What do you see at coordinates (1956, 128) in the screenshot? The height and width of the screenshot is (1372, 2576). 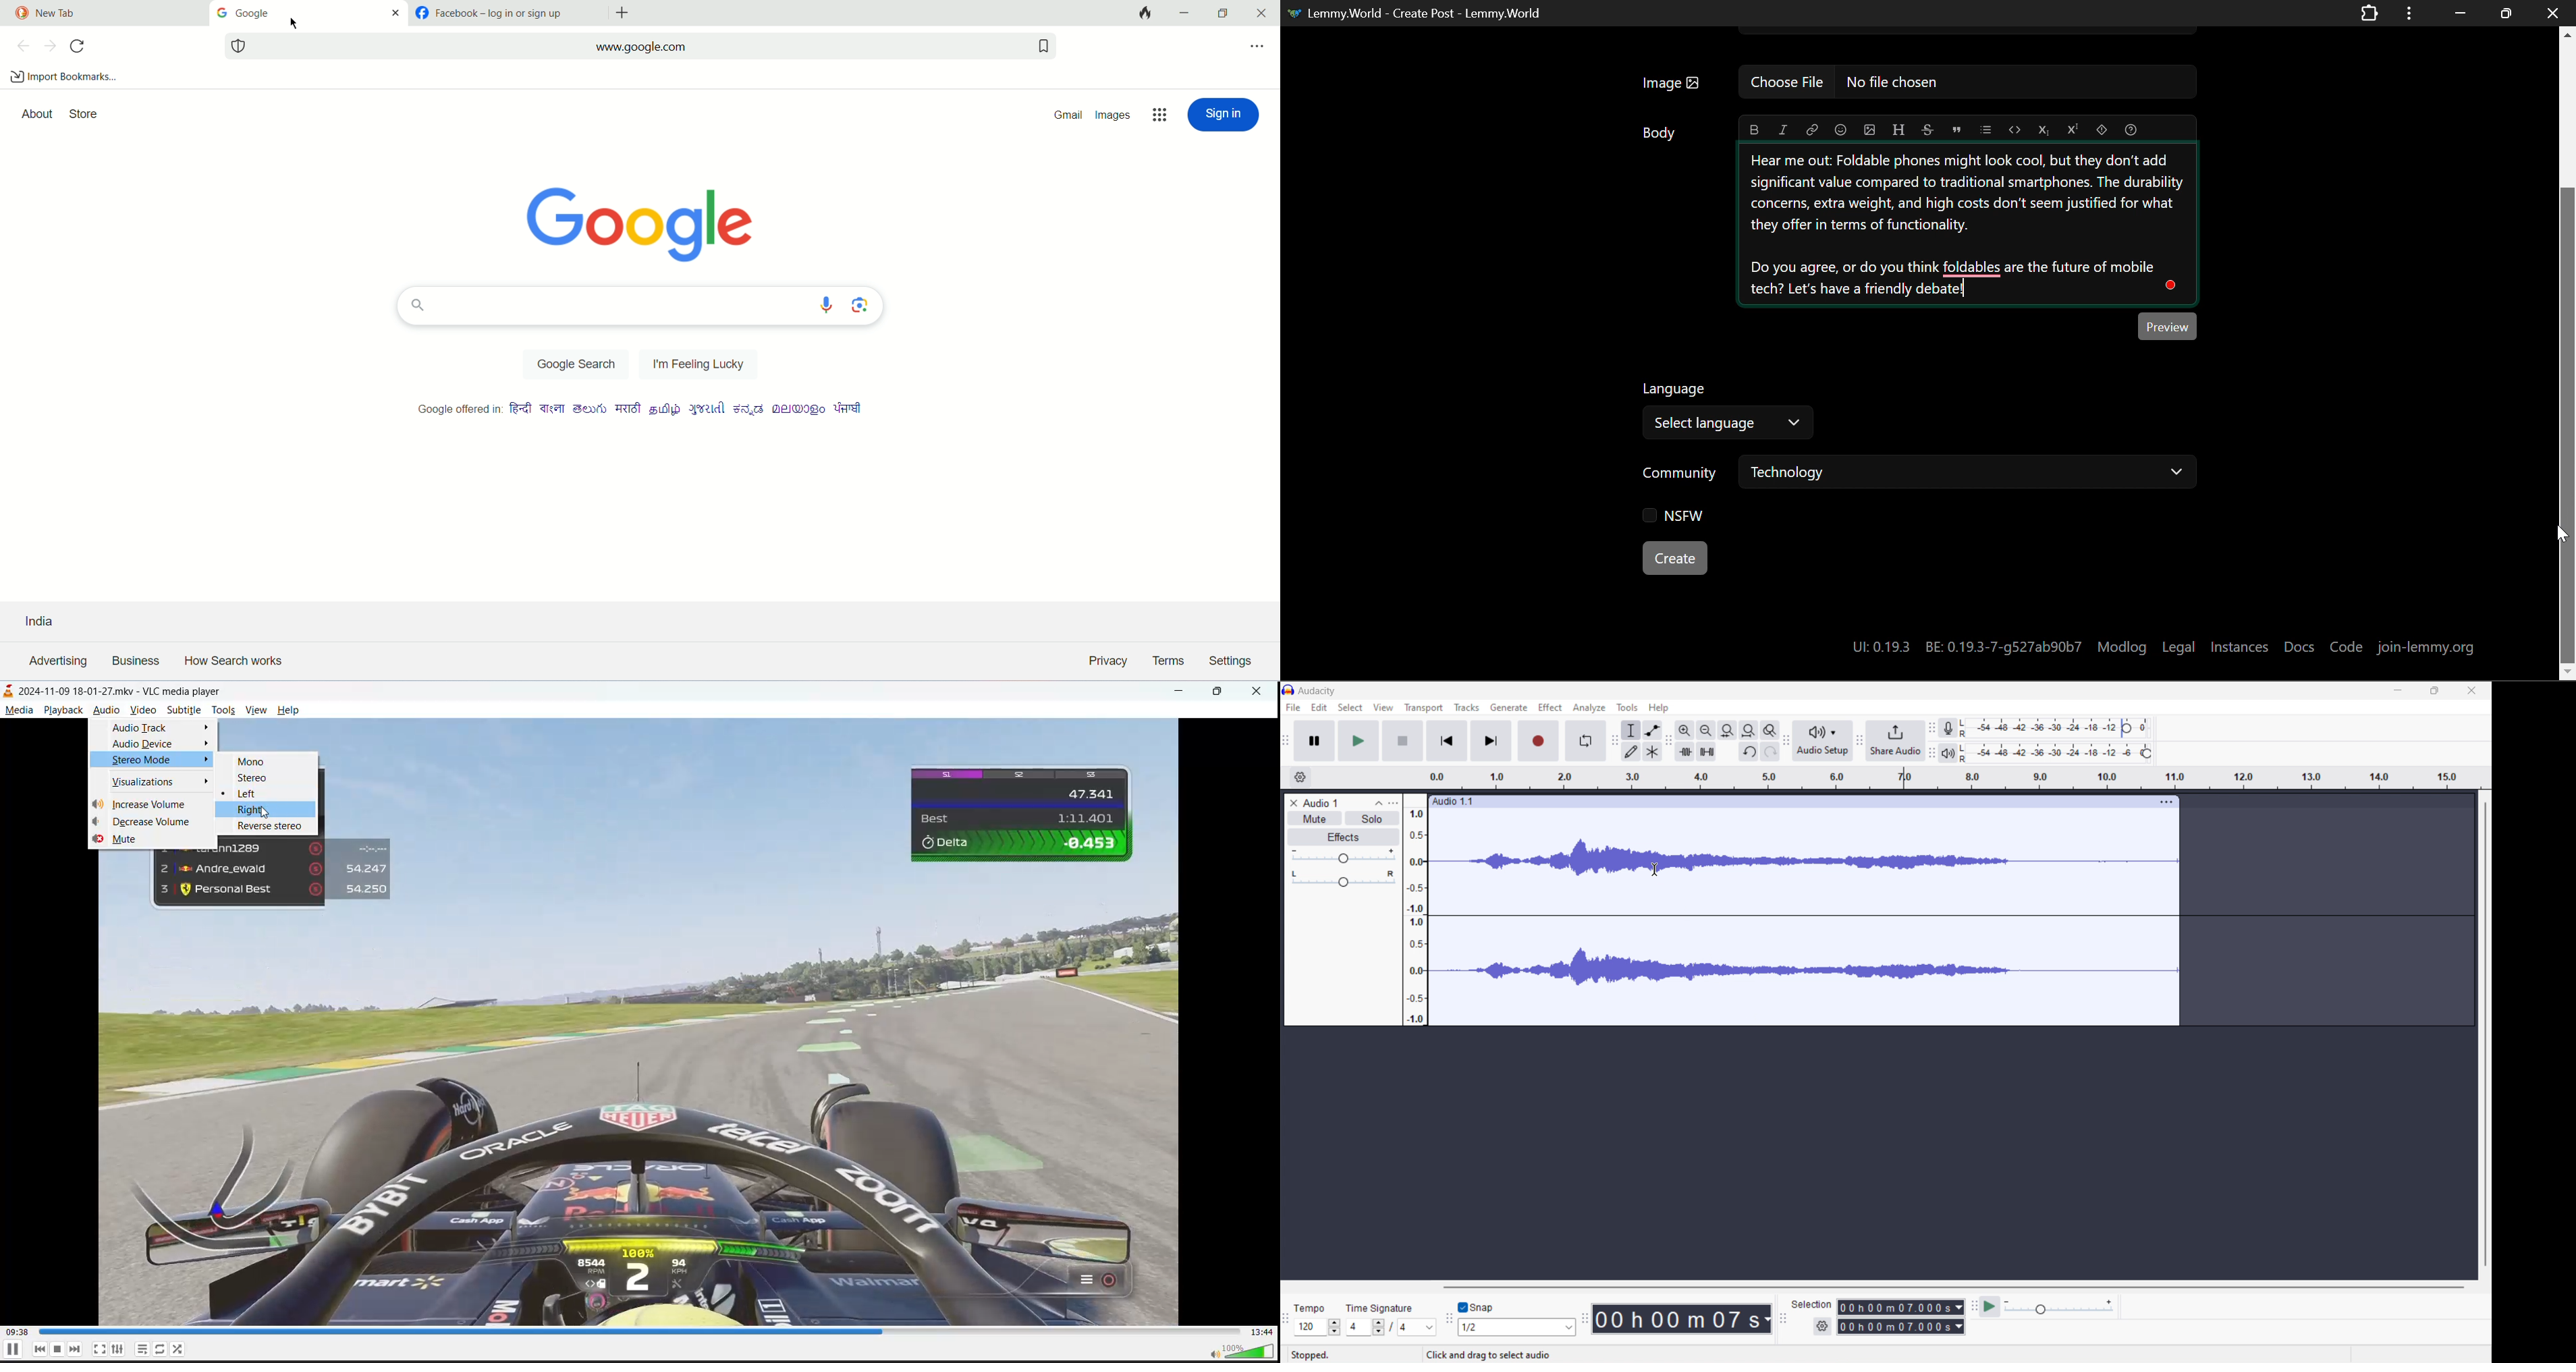 I see `quote` at bounding box center [1956, 128].